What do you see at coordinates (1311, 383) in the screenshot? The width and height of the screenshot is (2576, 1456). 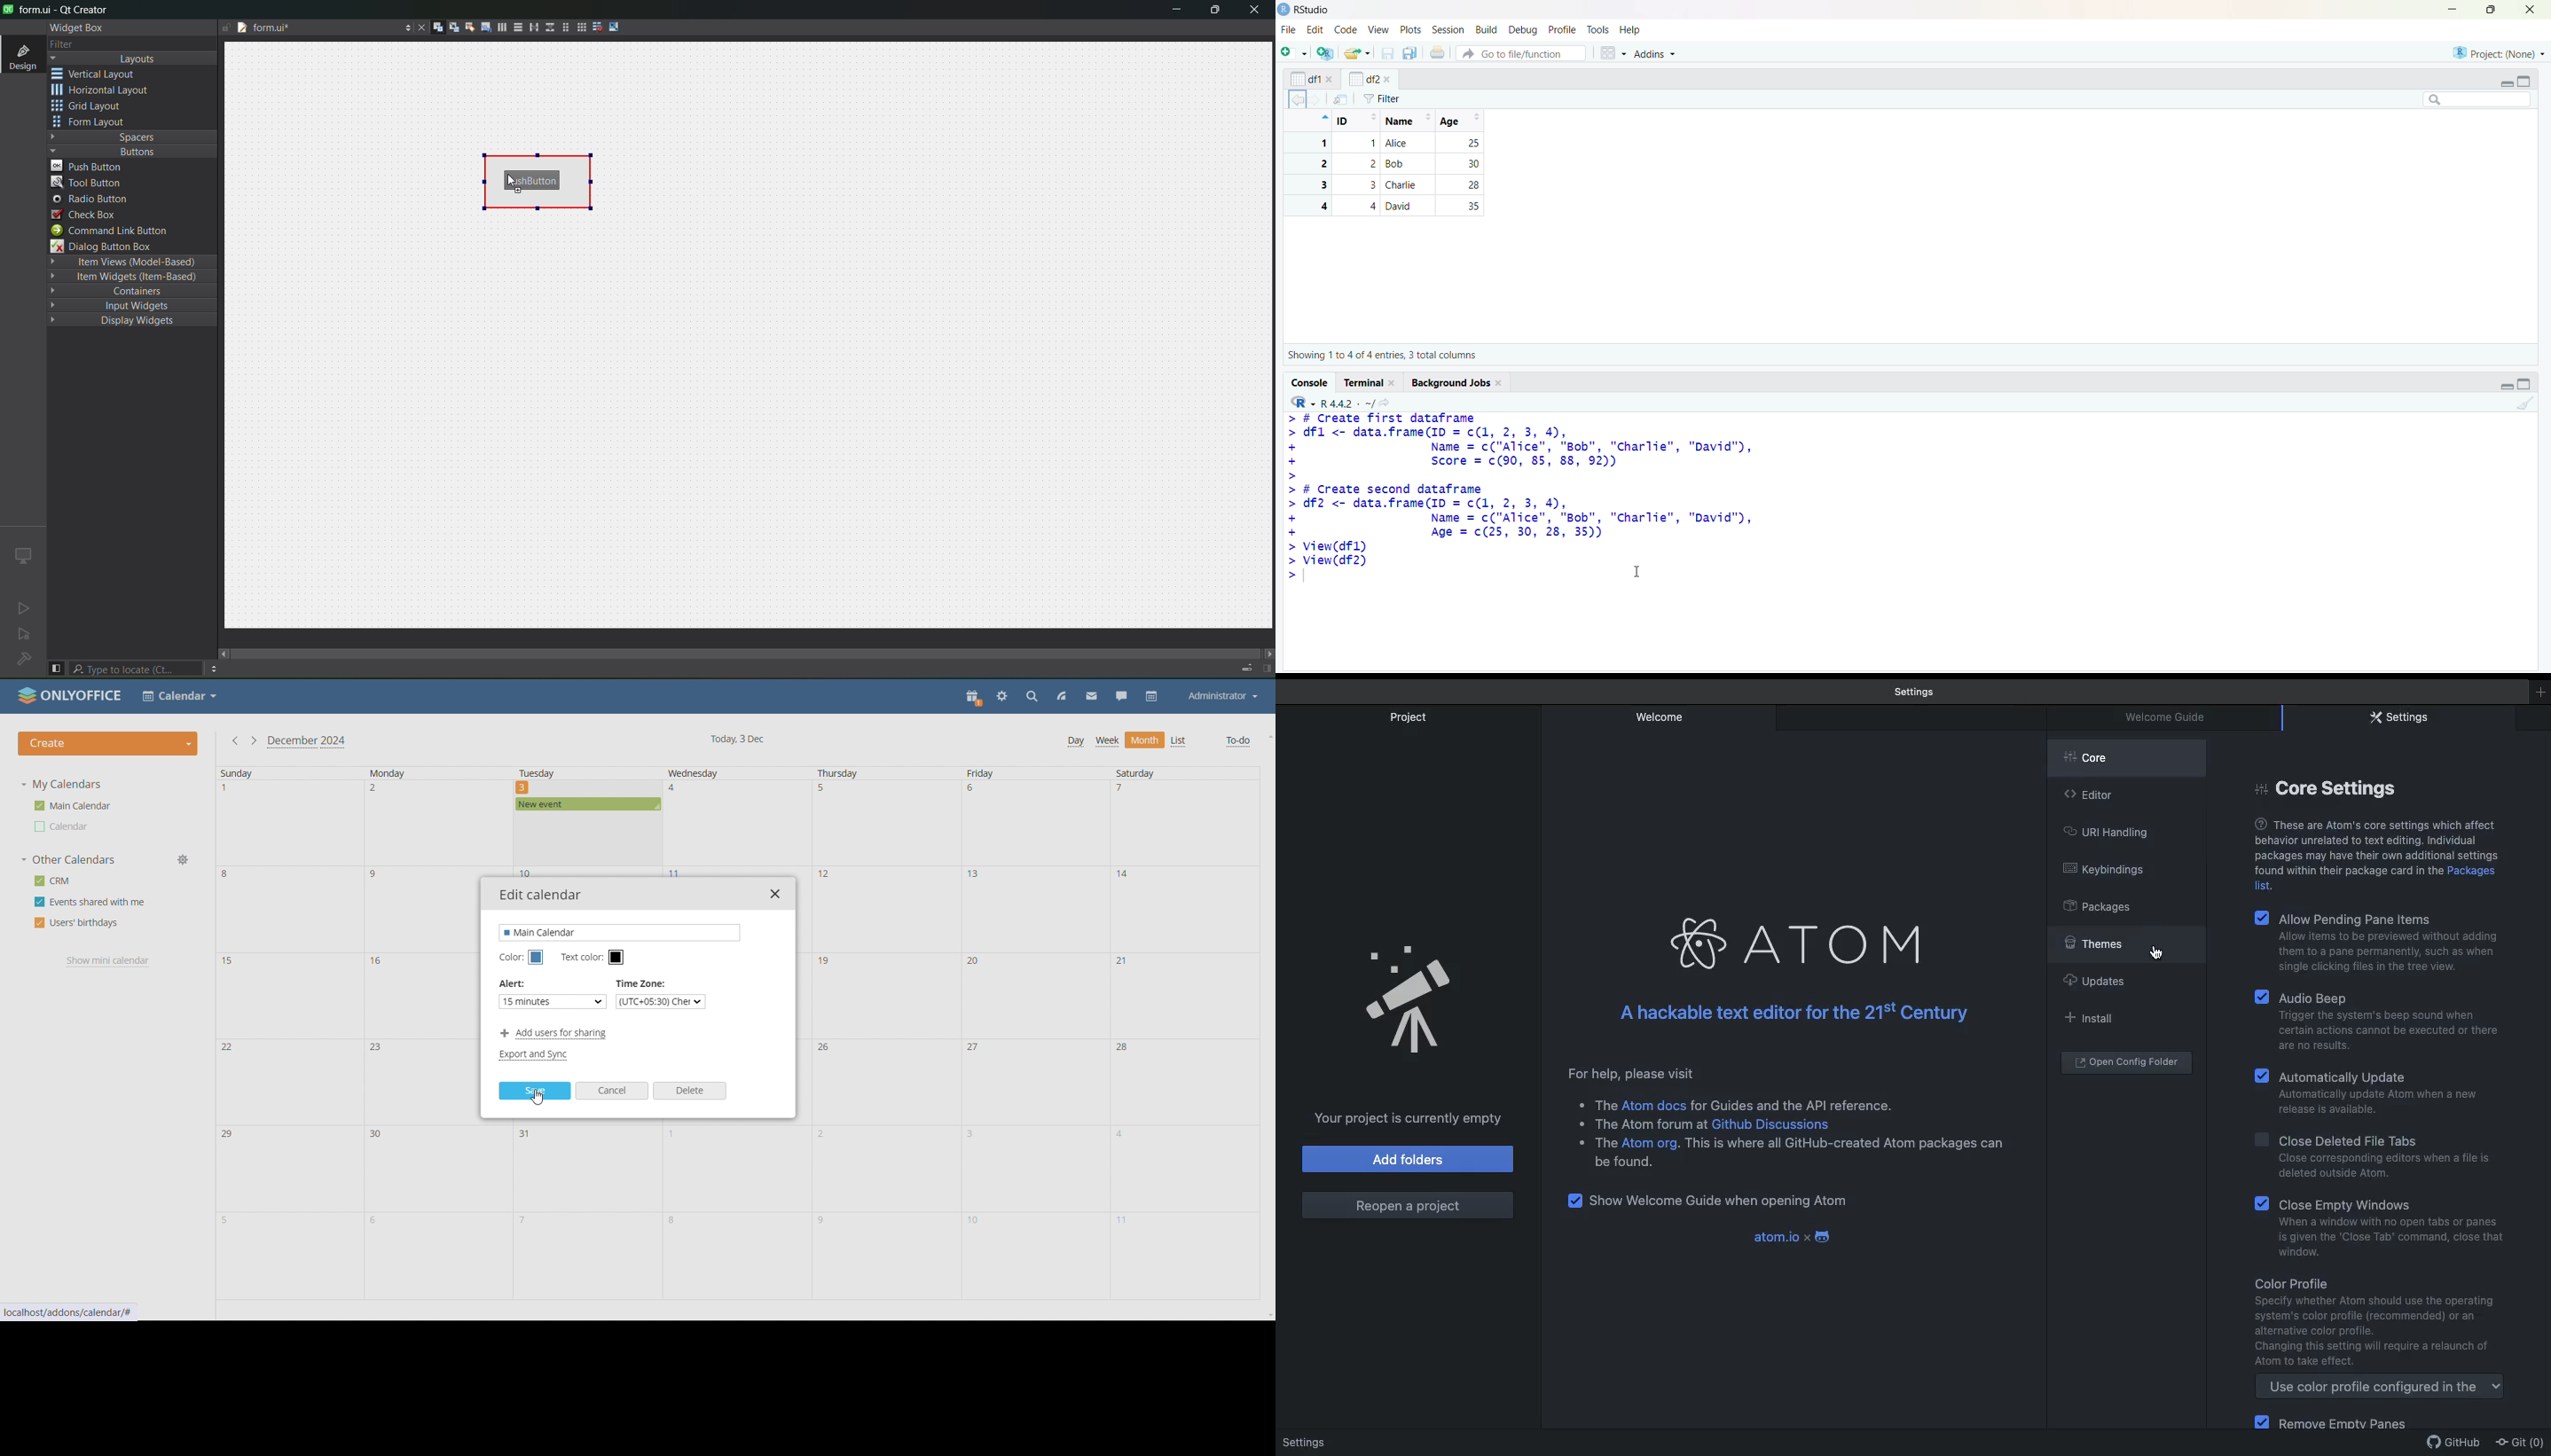 I see `Console` at bounding box center [1311, 383].